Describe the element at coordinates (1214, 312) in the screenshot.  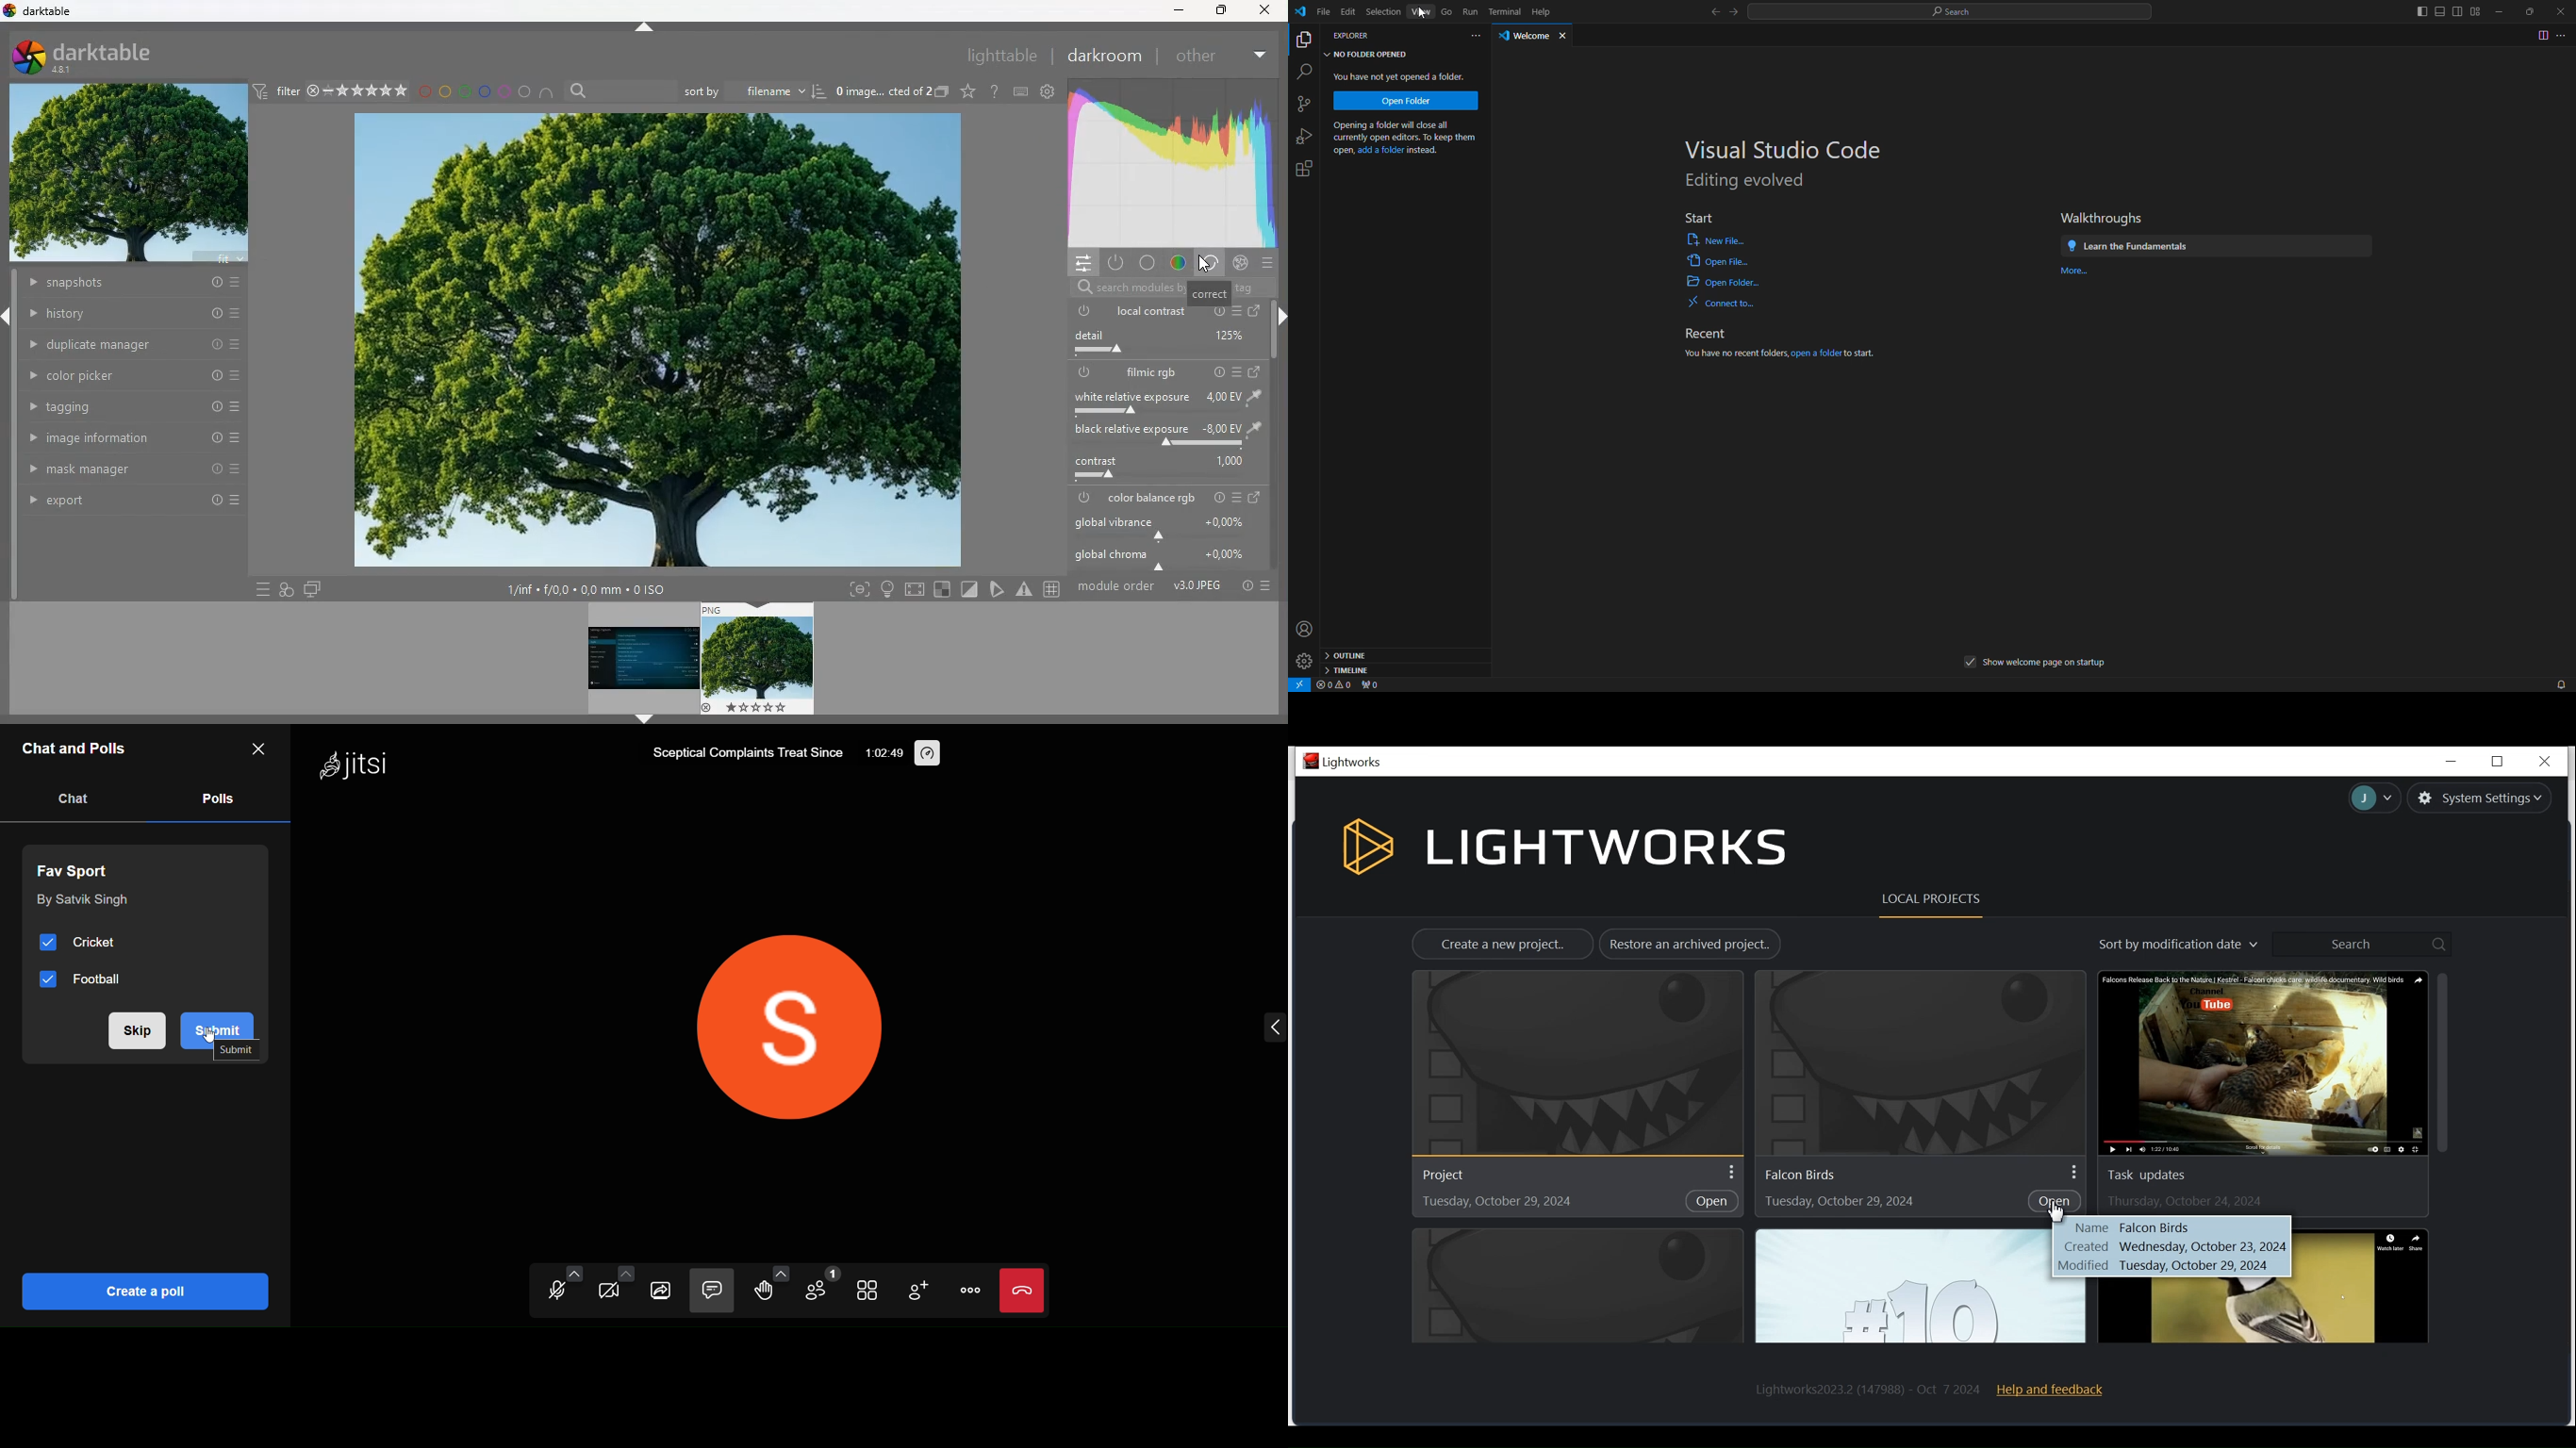
I see `info` at that location.